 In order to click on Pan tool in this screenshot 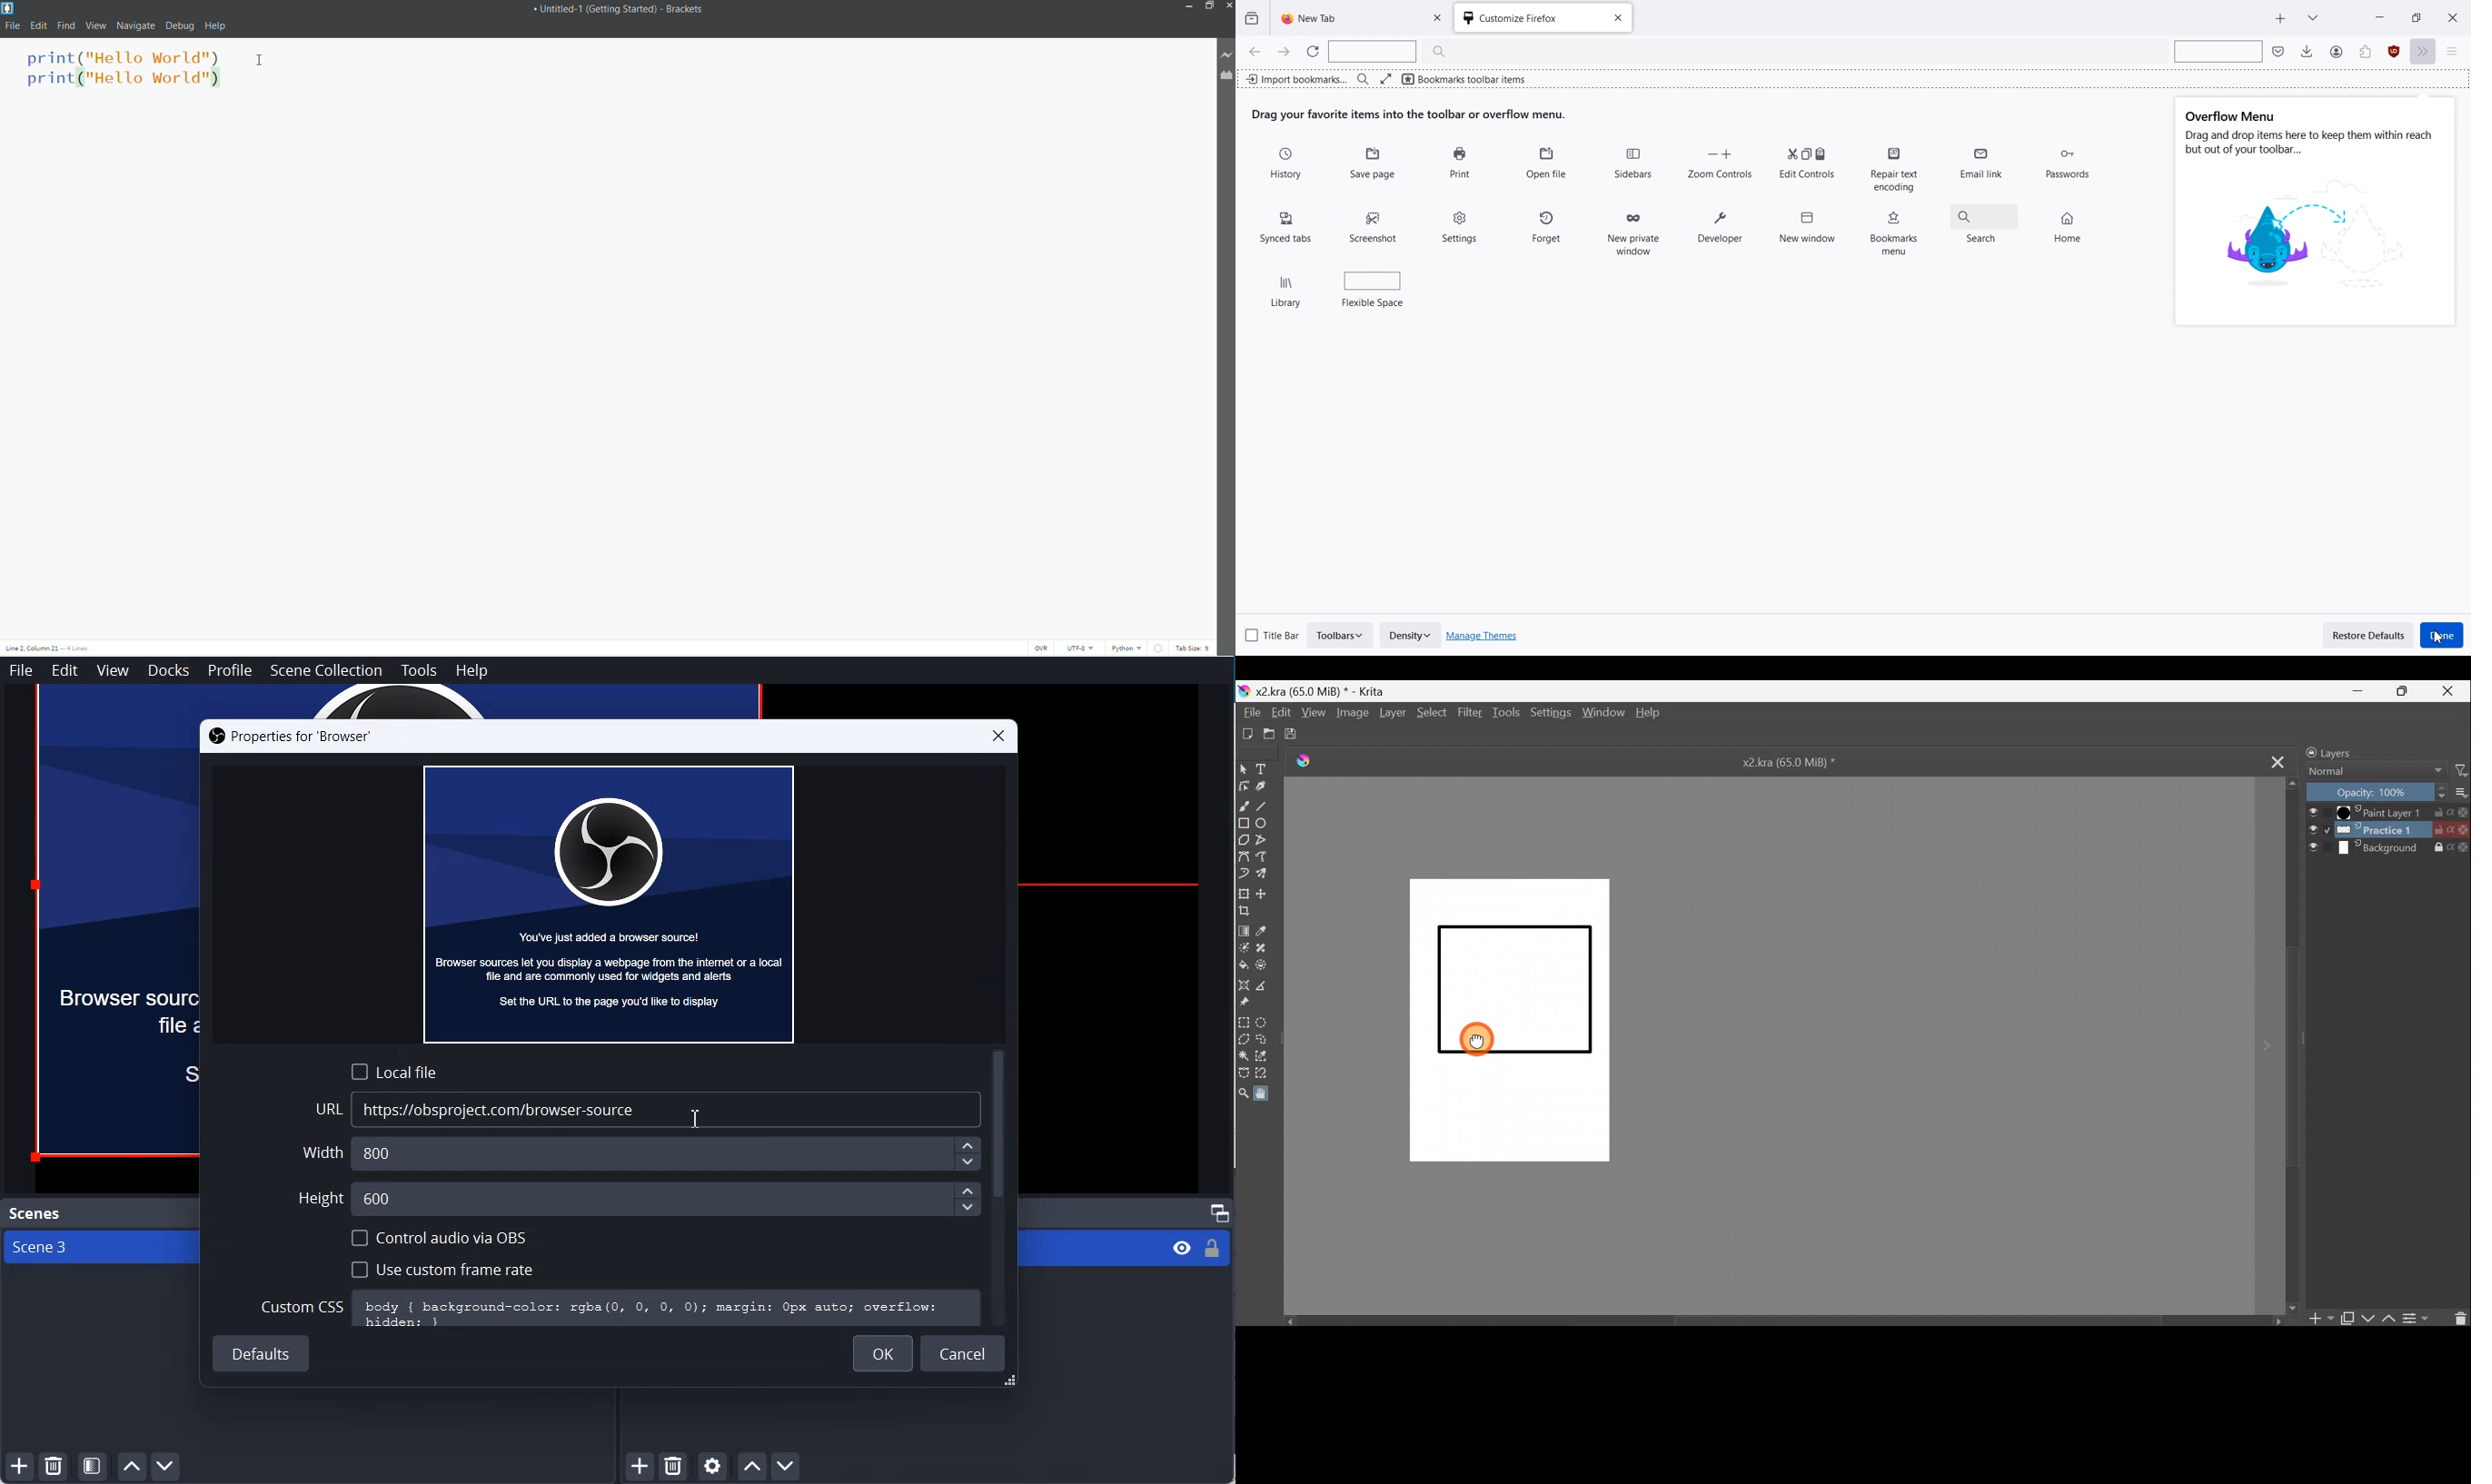, I will do `click(1268, 1092)`.